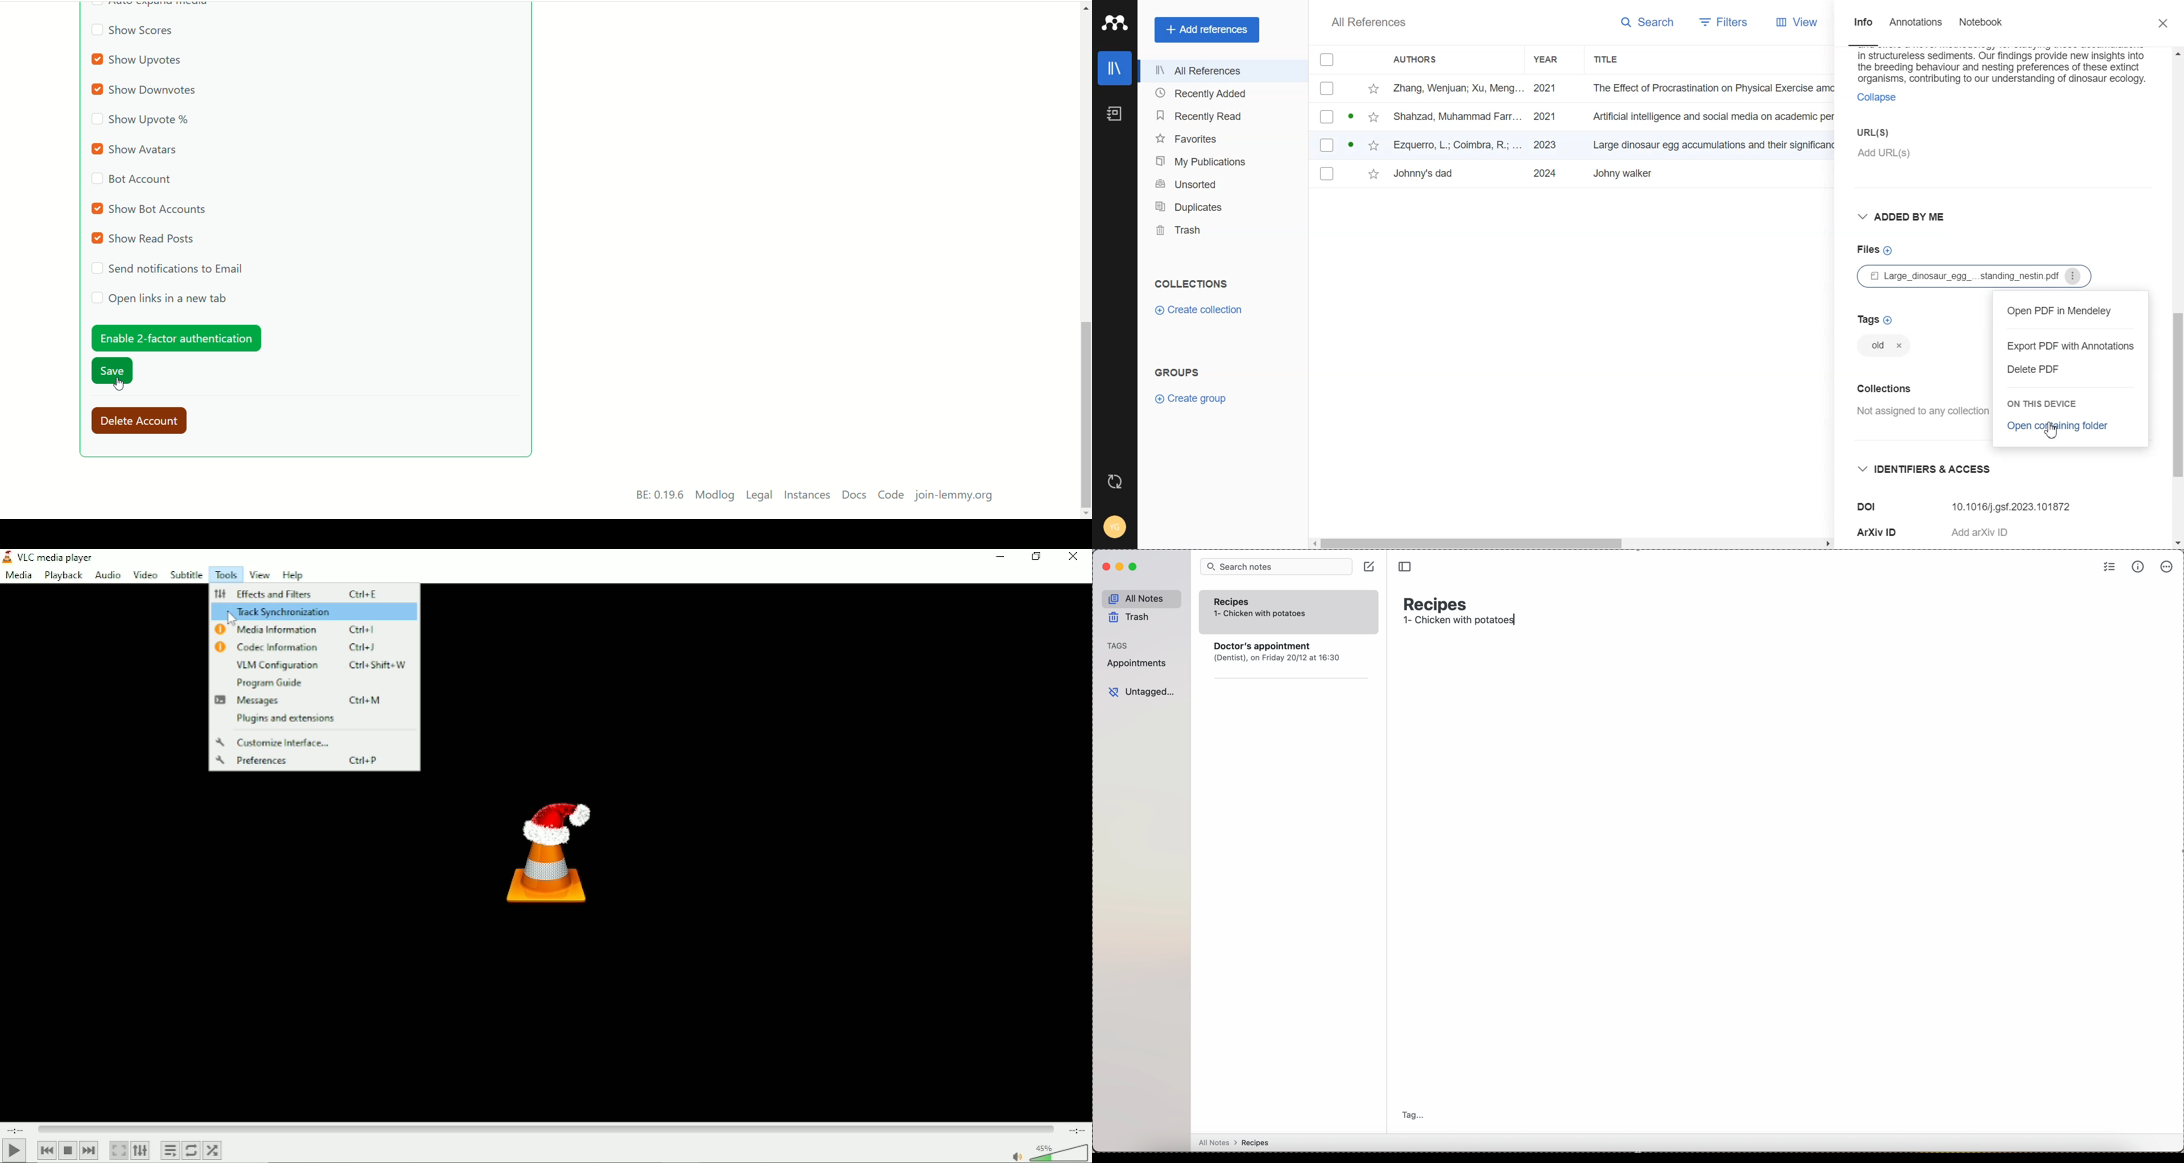 This screenshot has width=2184, height=1176. I want to click on VLC media player, so click(48, 557).